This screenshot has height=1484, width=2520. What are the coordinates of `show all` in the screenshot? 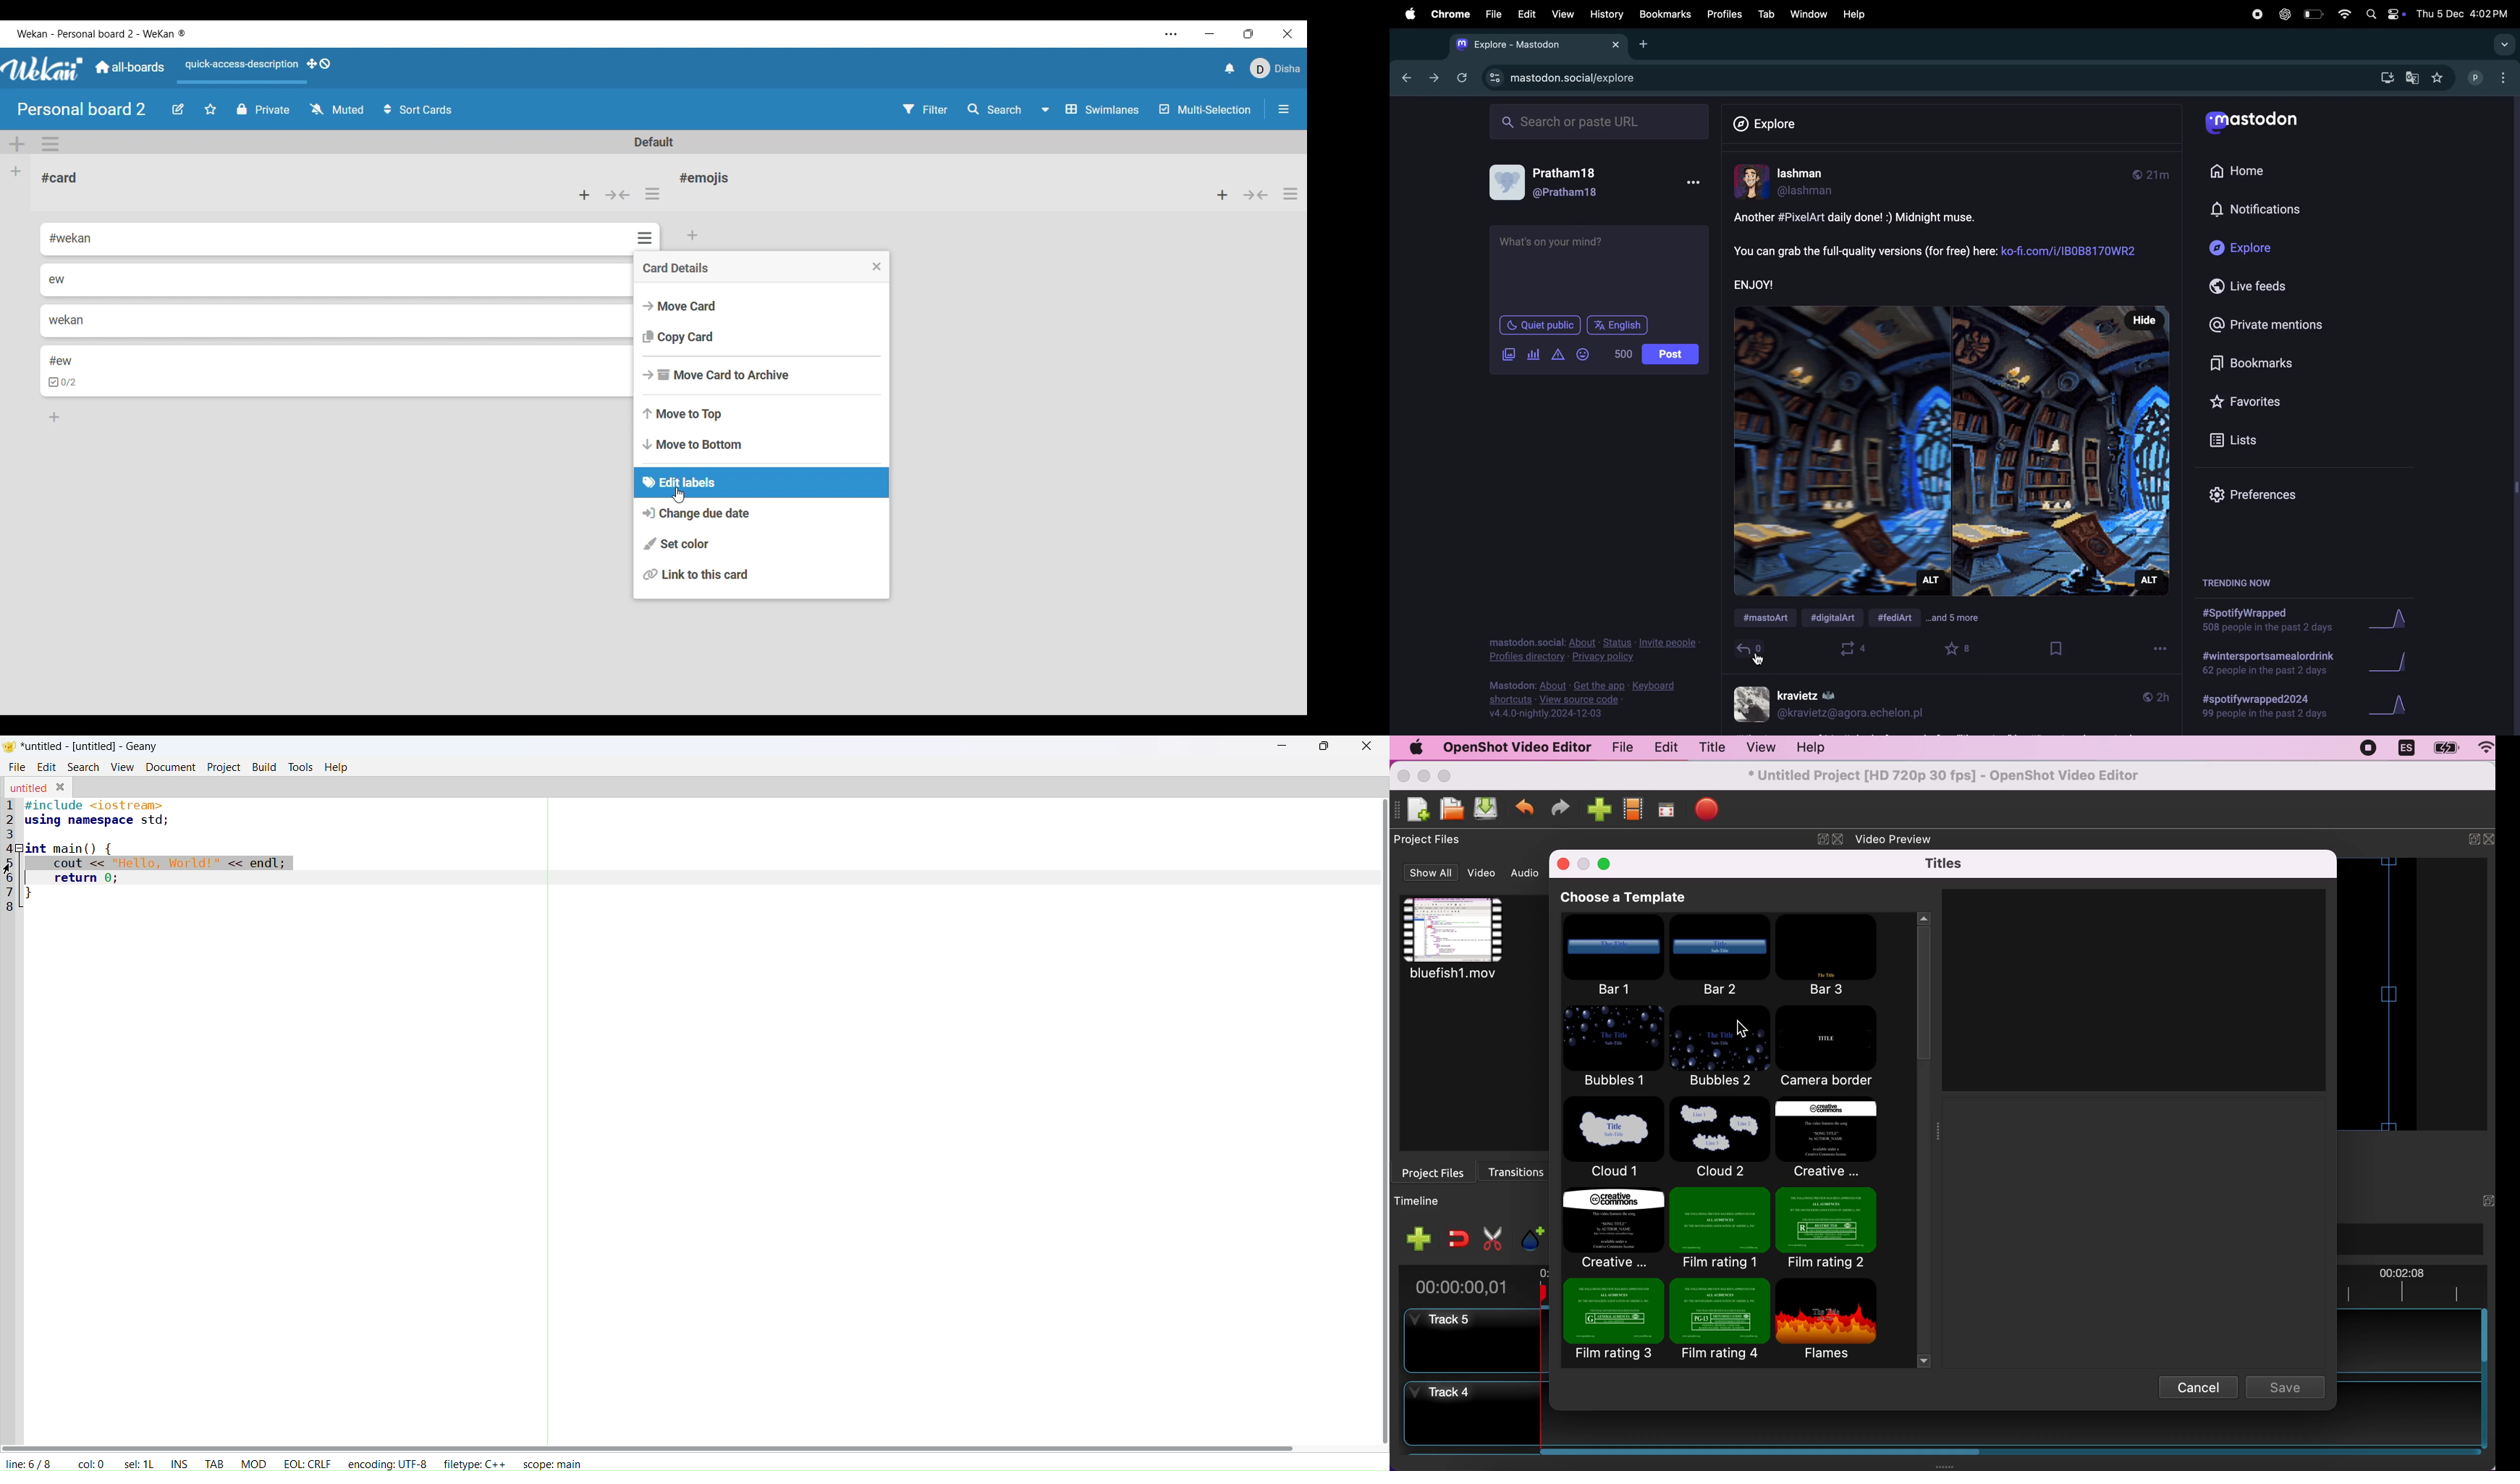 It's located at (1429, 874).